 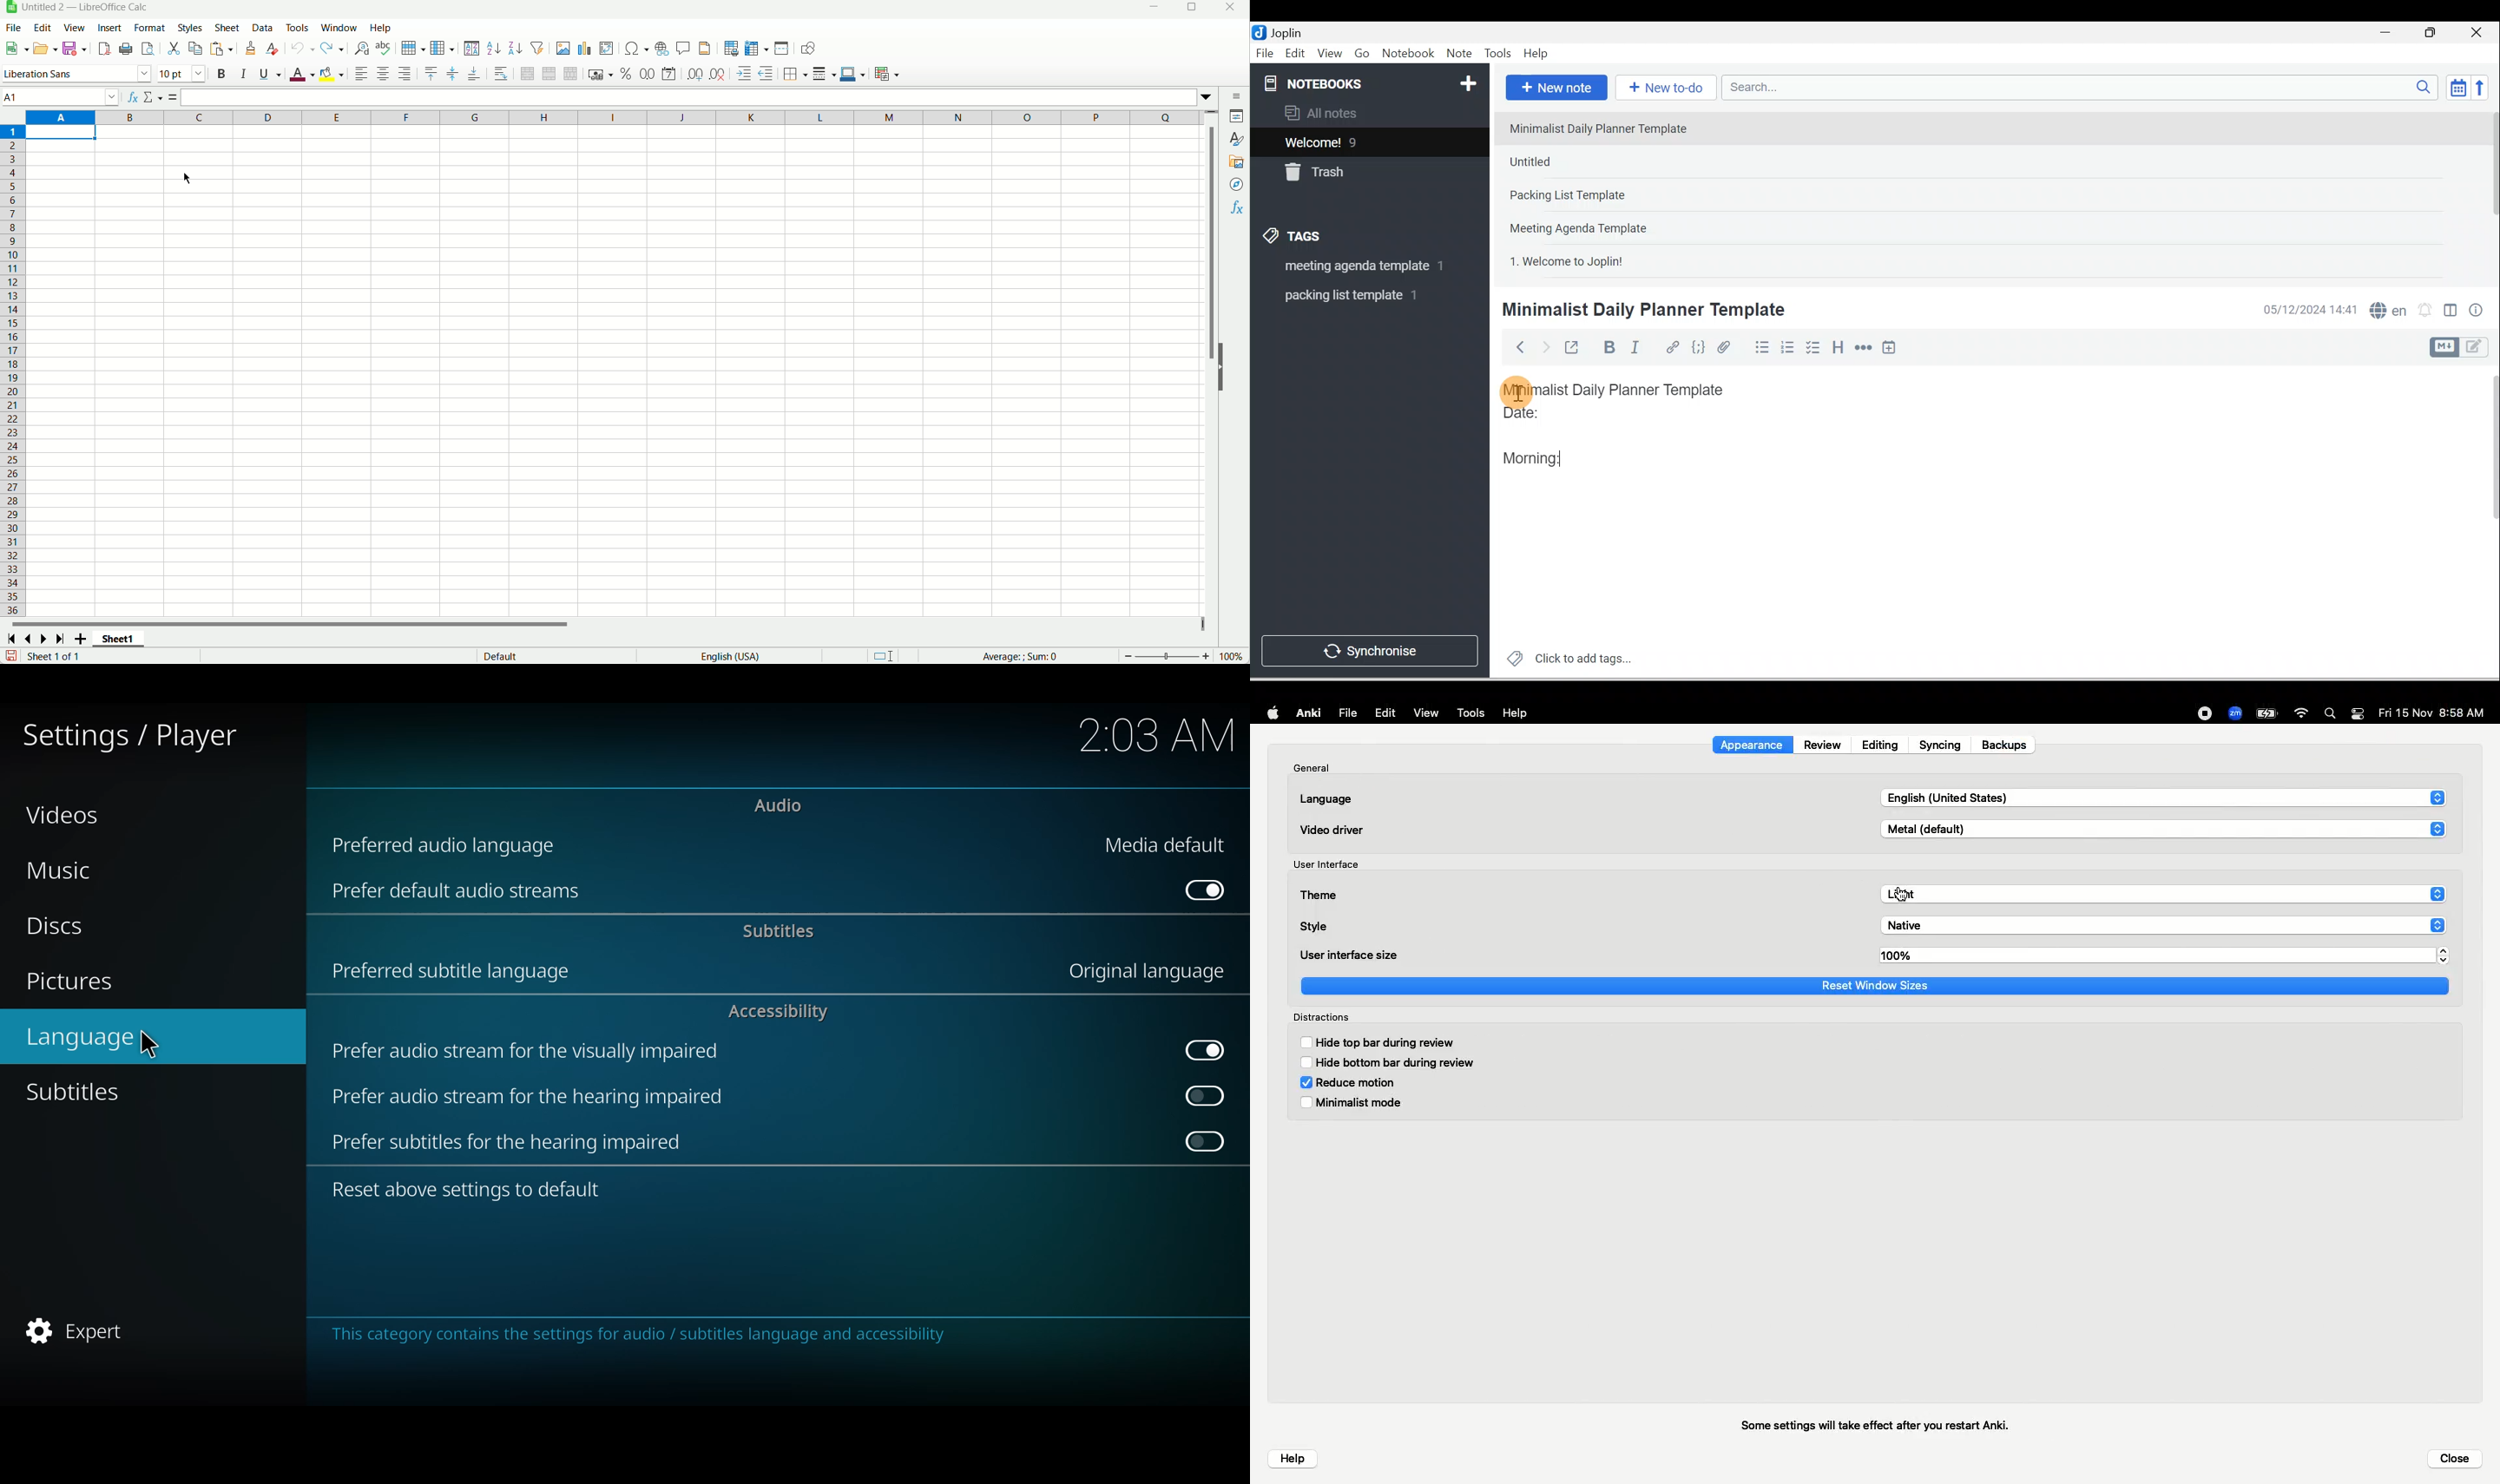 What do you see at coordinates (617, 117) in the screenshot?
I see `Column name` at bounding box center [617, 117].